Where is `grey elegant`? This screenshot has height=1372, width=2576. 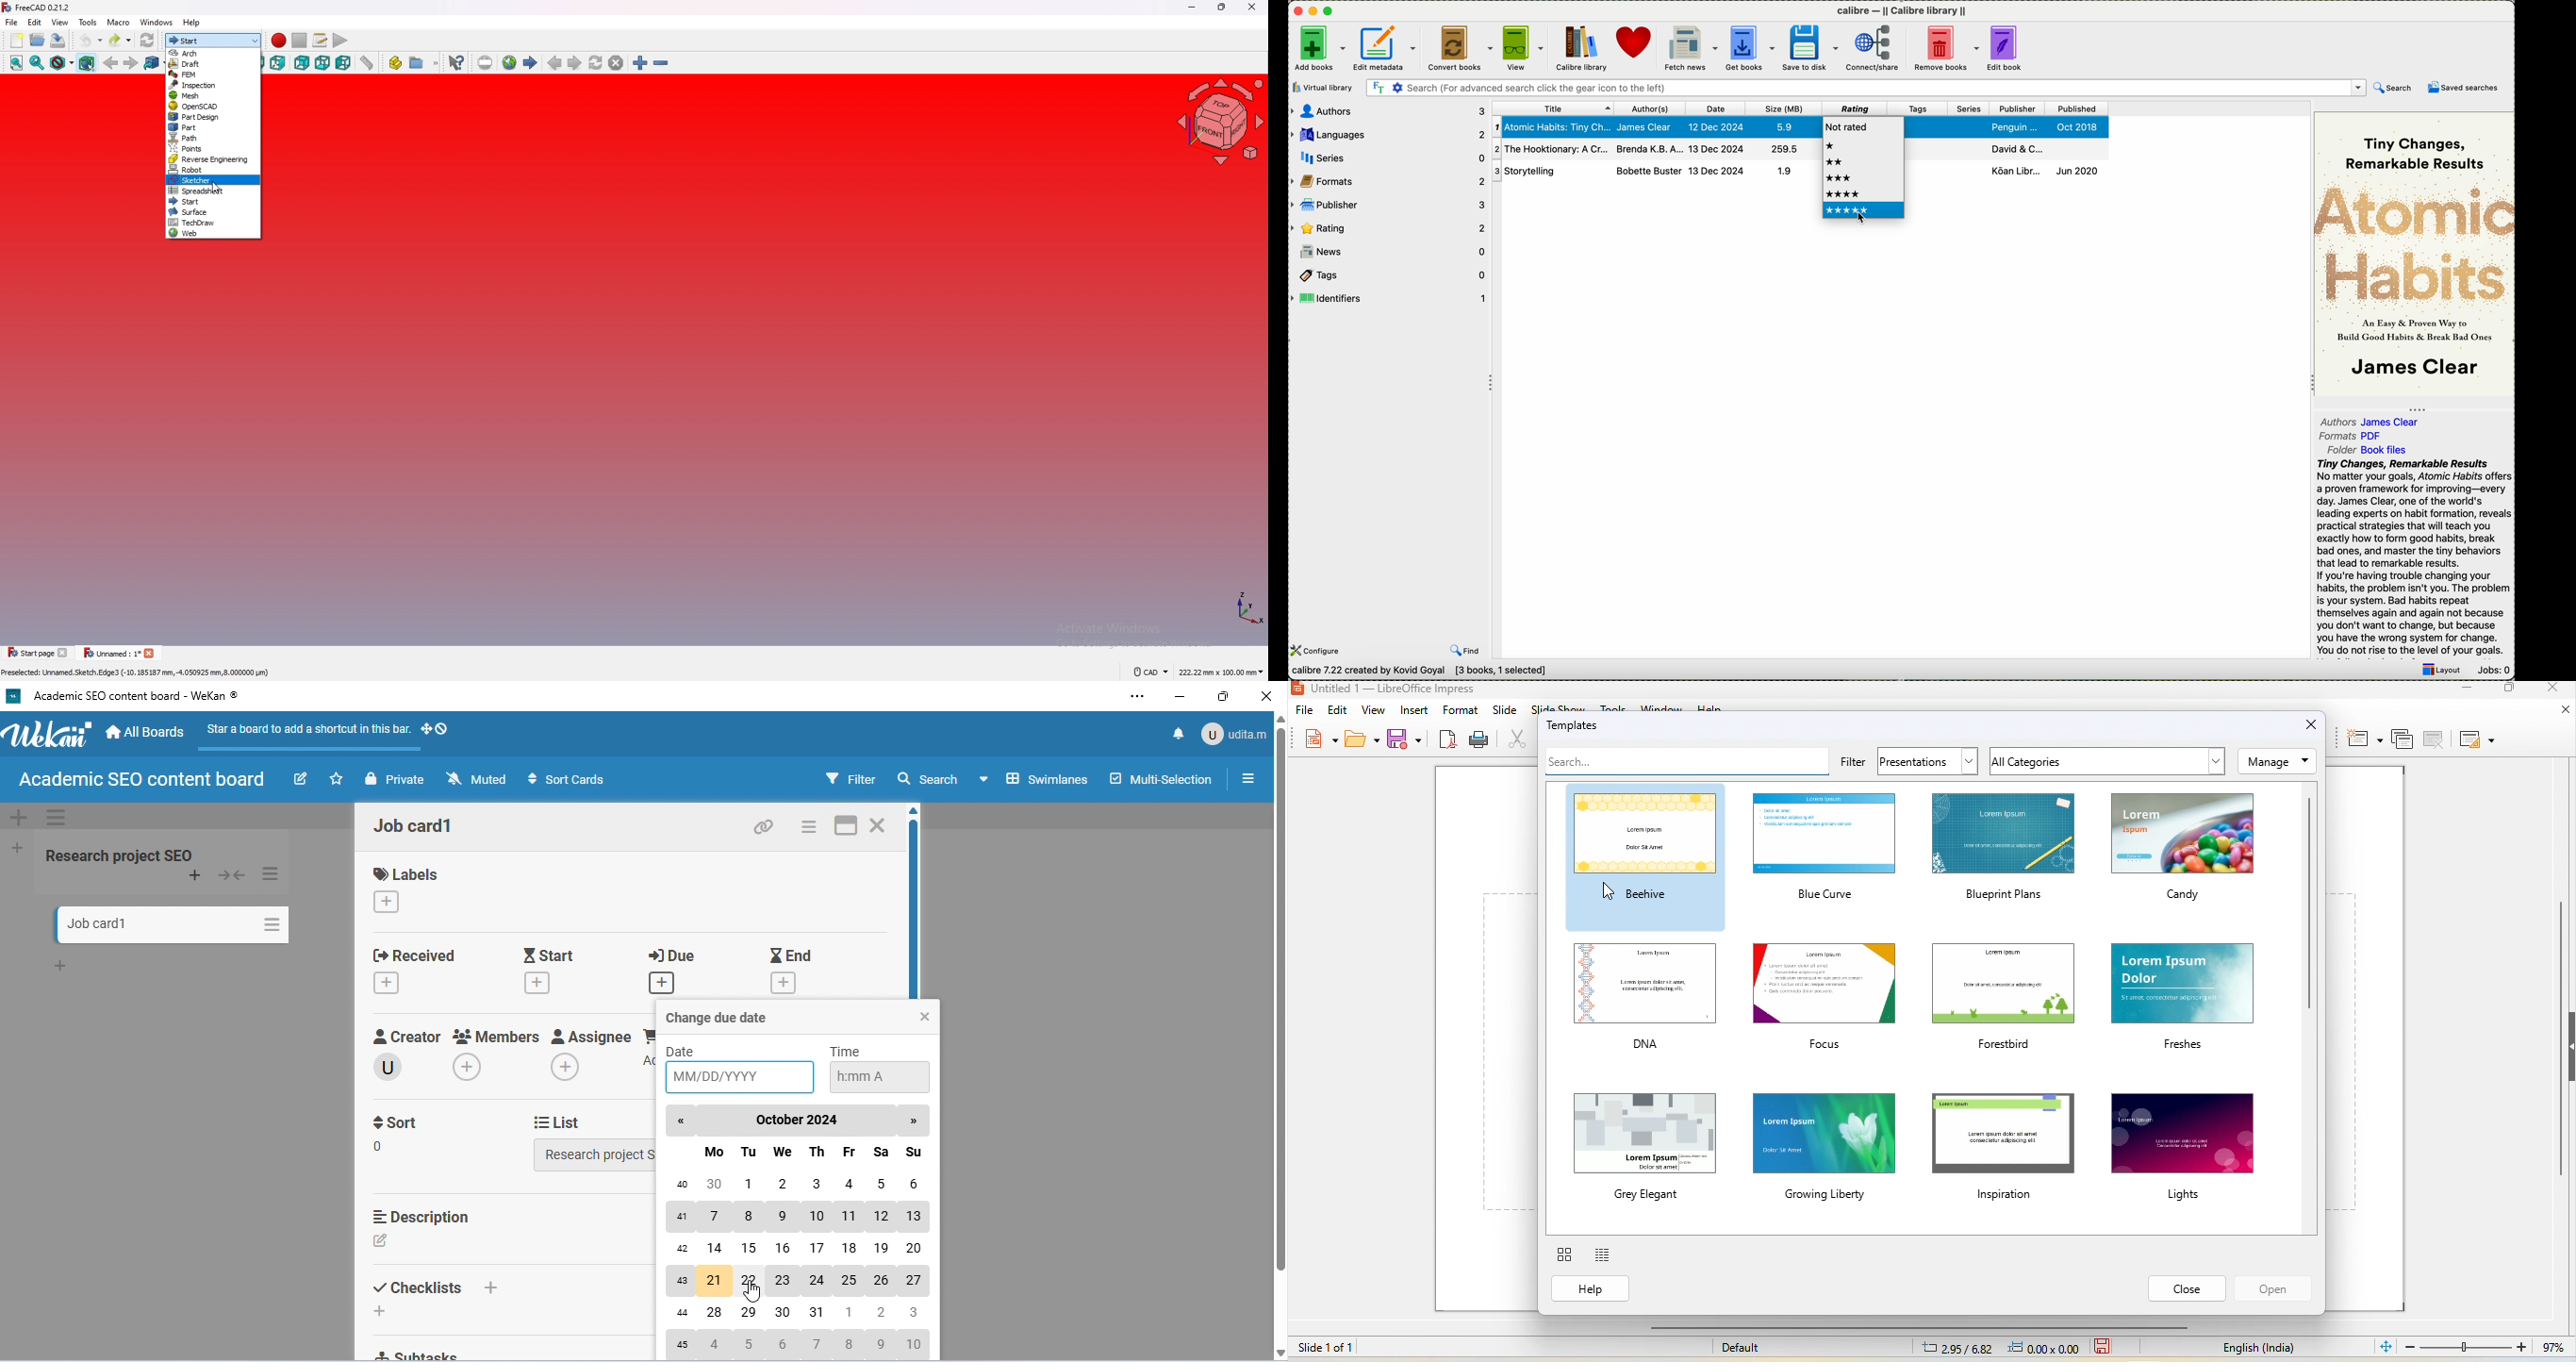
grey elegant is located at coordinates (1644, 1143).